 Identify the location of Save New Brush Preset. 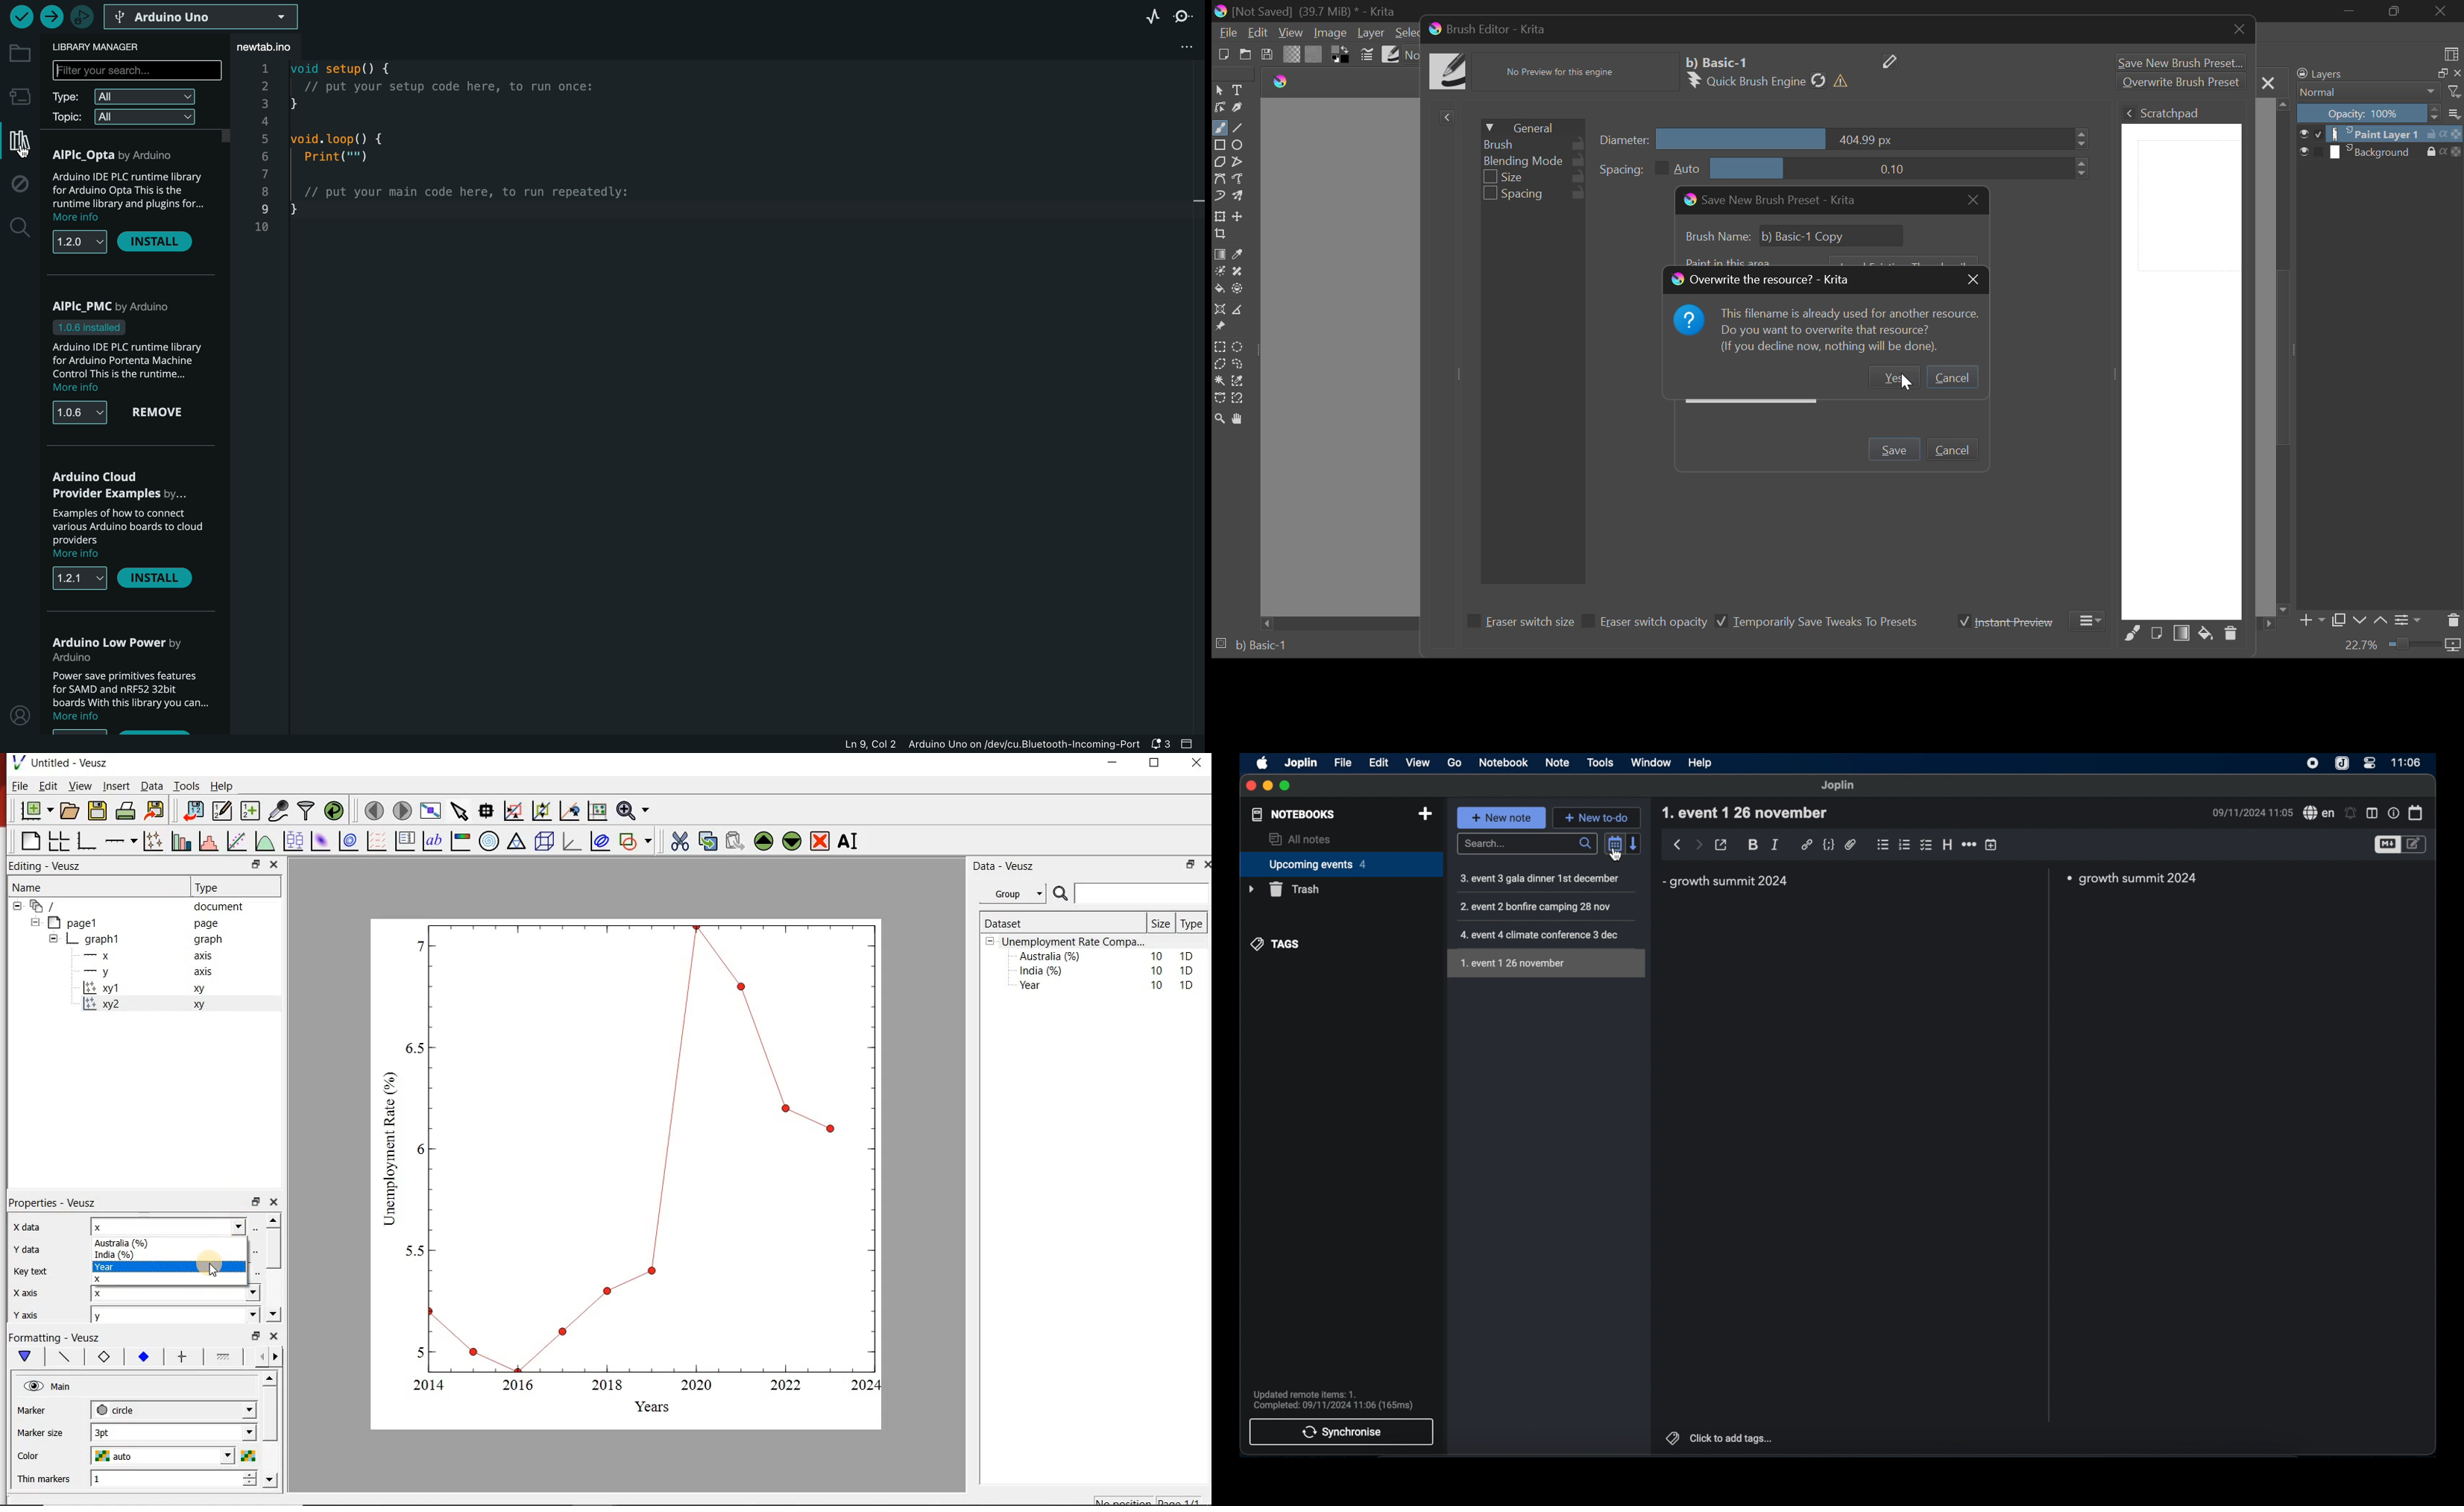
(2178, 61).